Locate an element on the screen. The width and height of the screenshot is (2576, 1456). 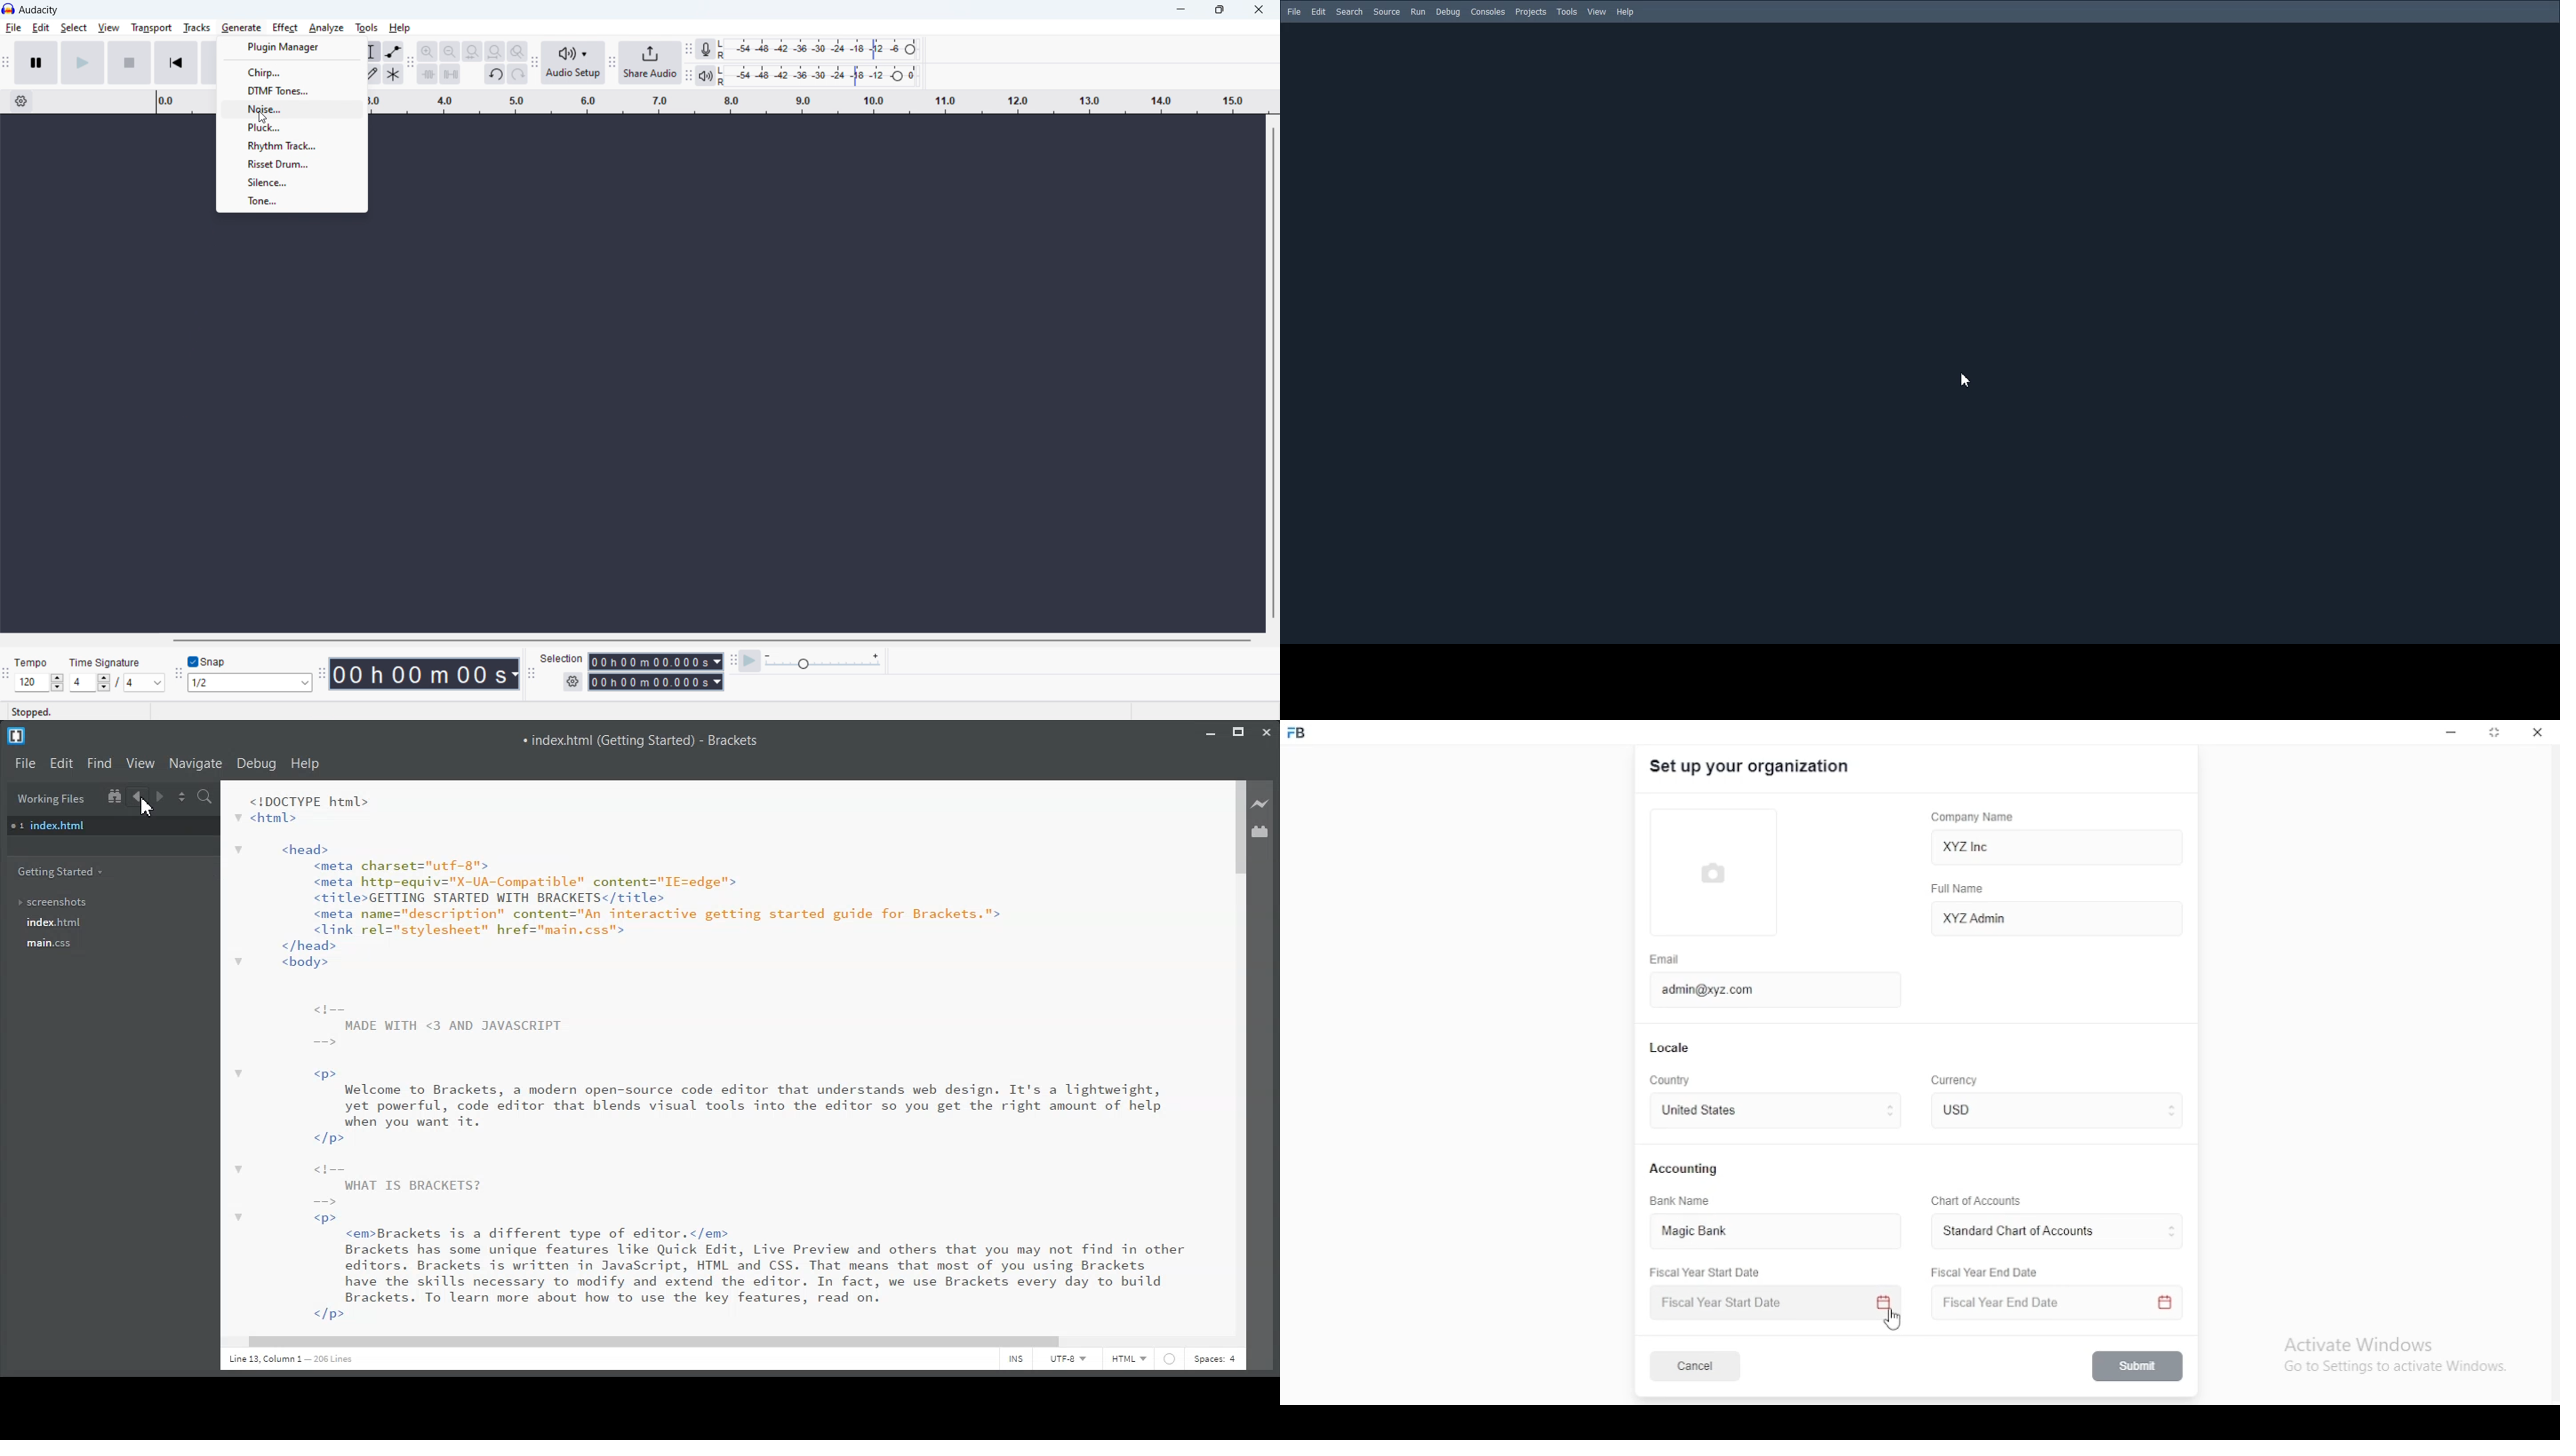
risset drum is located at coordinates (293, 165).